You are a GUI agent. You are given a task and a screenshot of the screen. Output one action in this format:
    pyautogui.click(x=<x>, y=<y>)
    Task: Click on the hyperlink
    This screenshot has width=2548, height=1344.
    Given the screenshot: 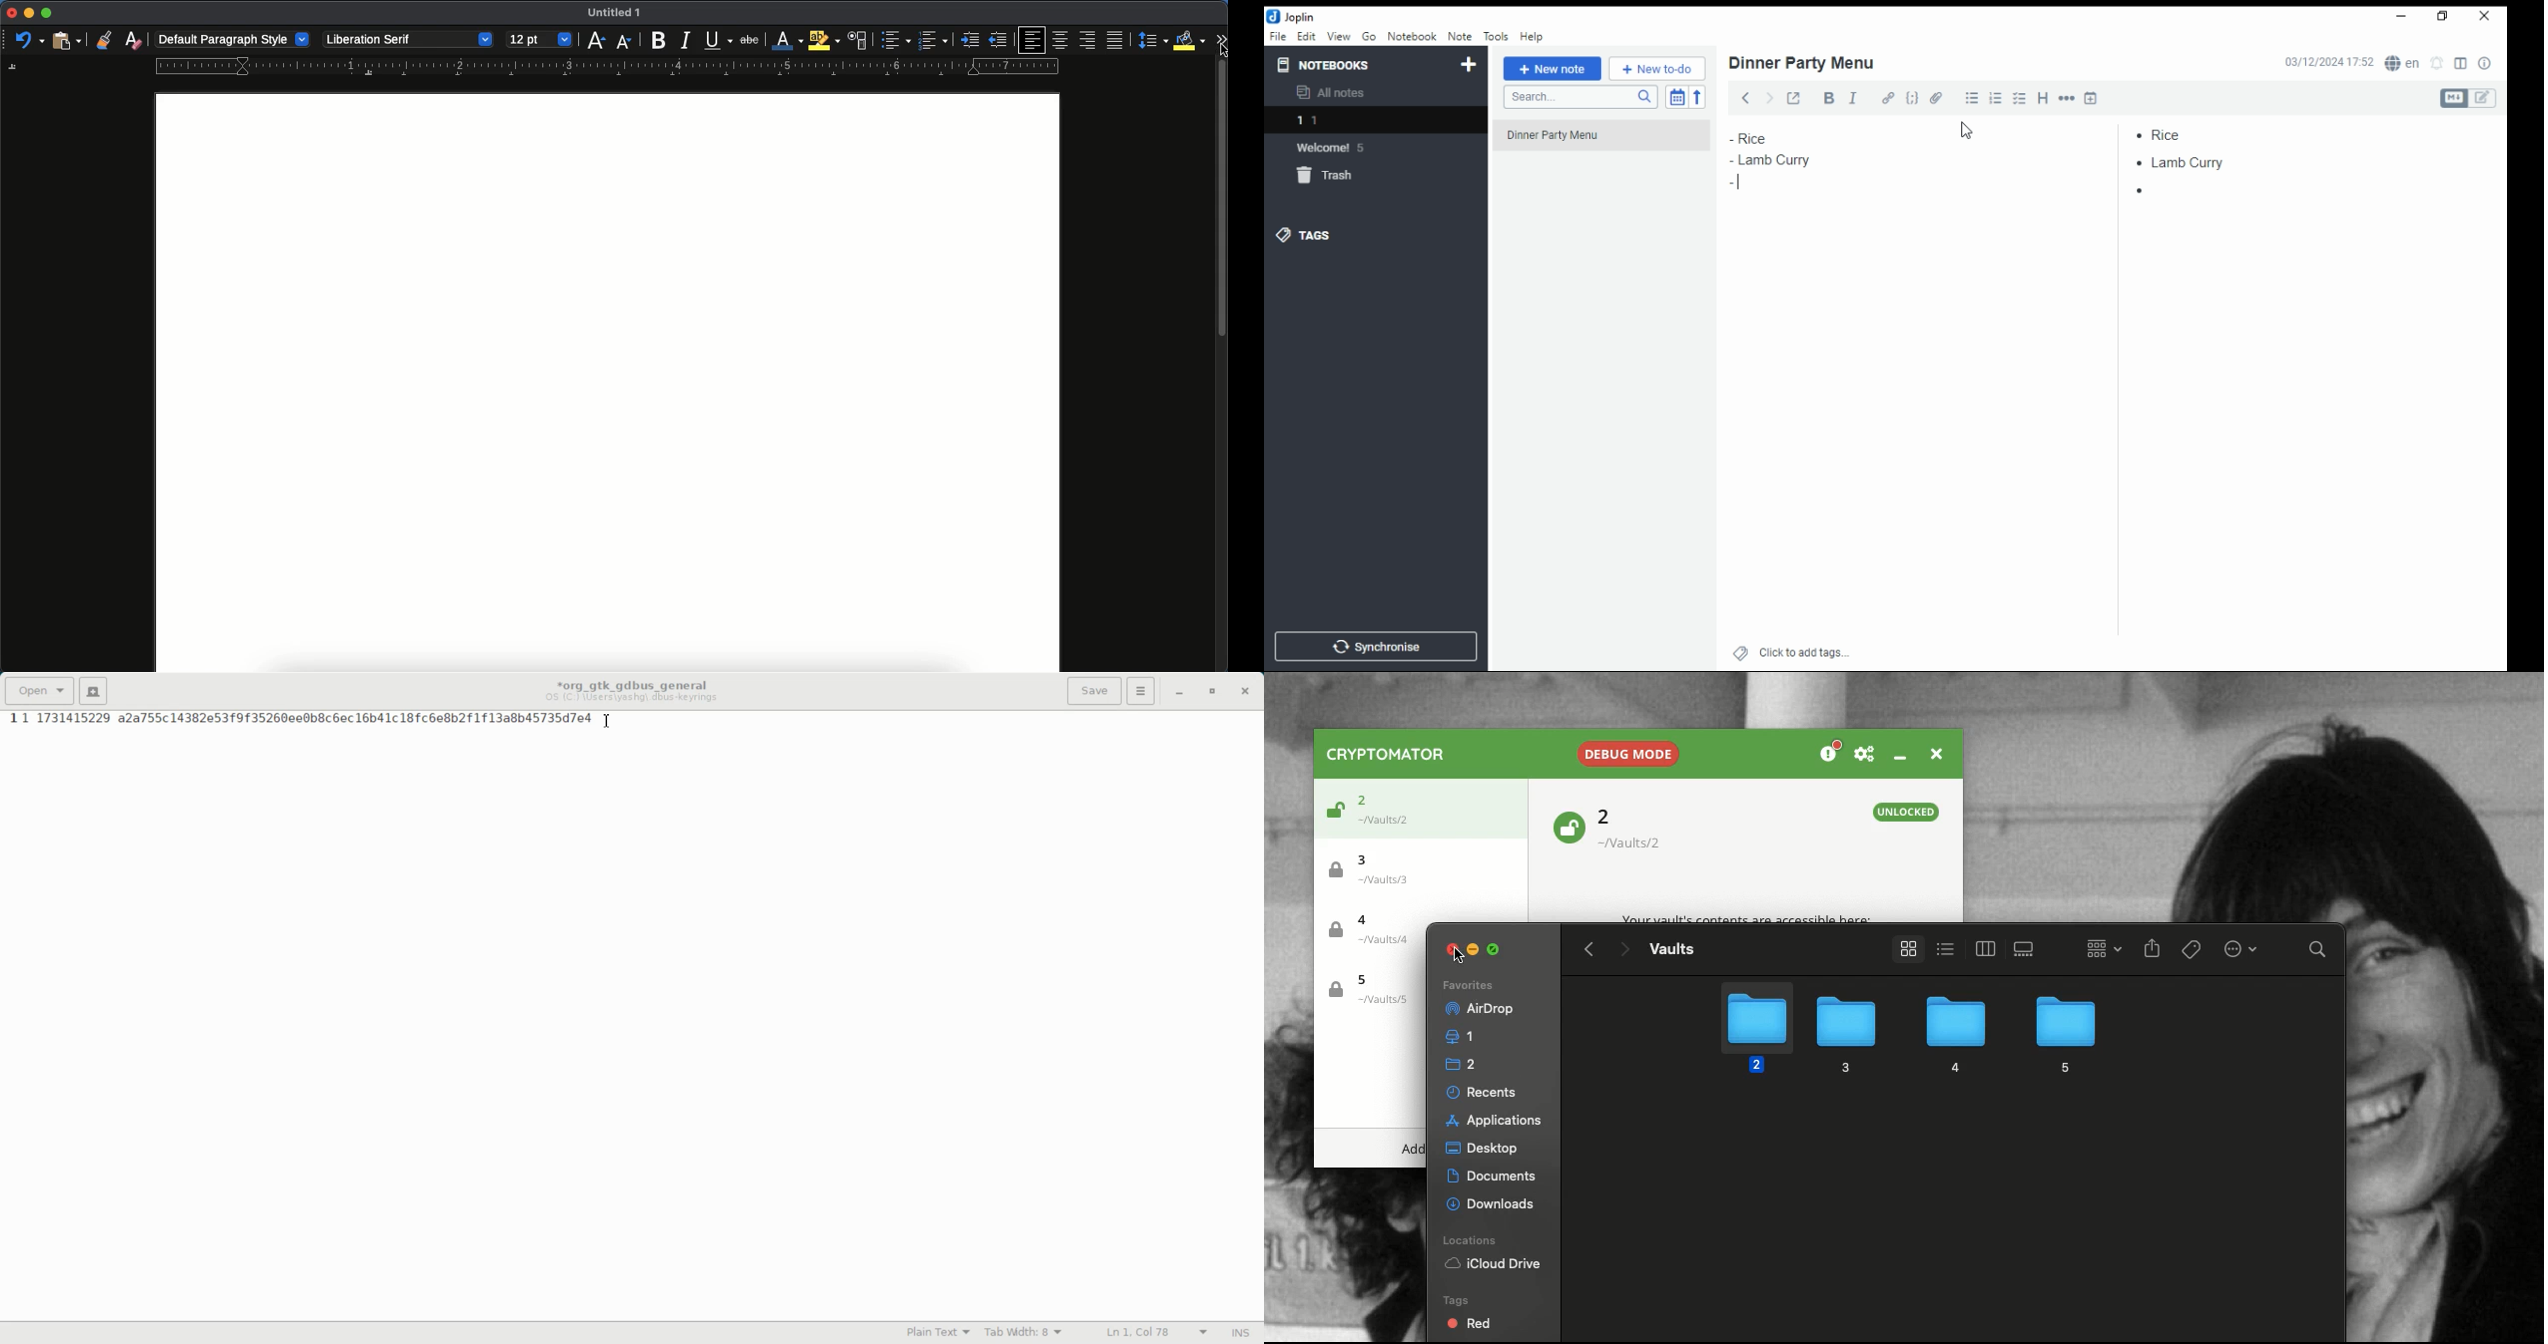 What is the action you would take?
    pyautogui.click(x=1888, y=100)
    